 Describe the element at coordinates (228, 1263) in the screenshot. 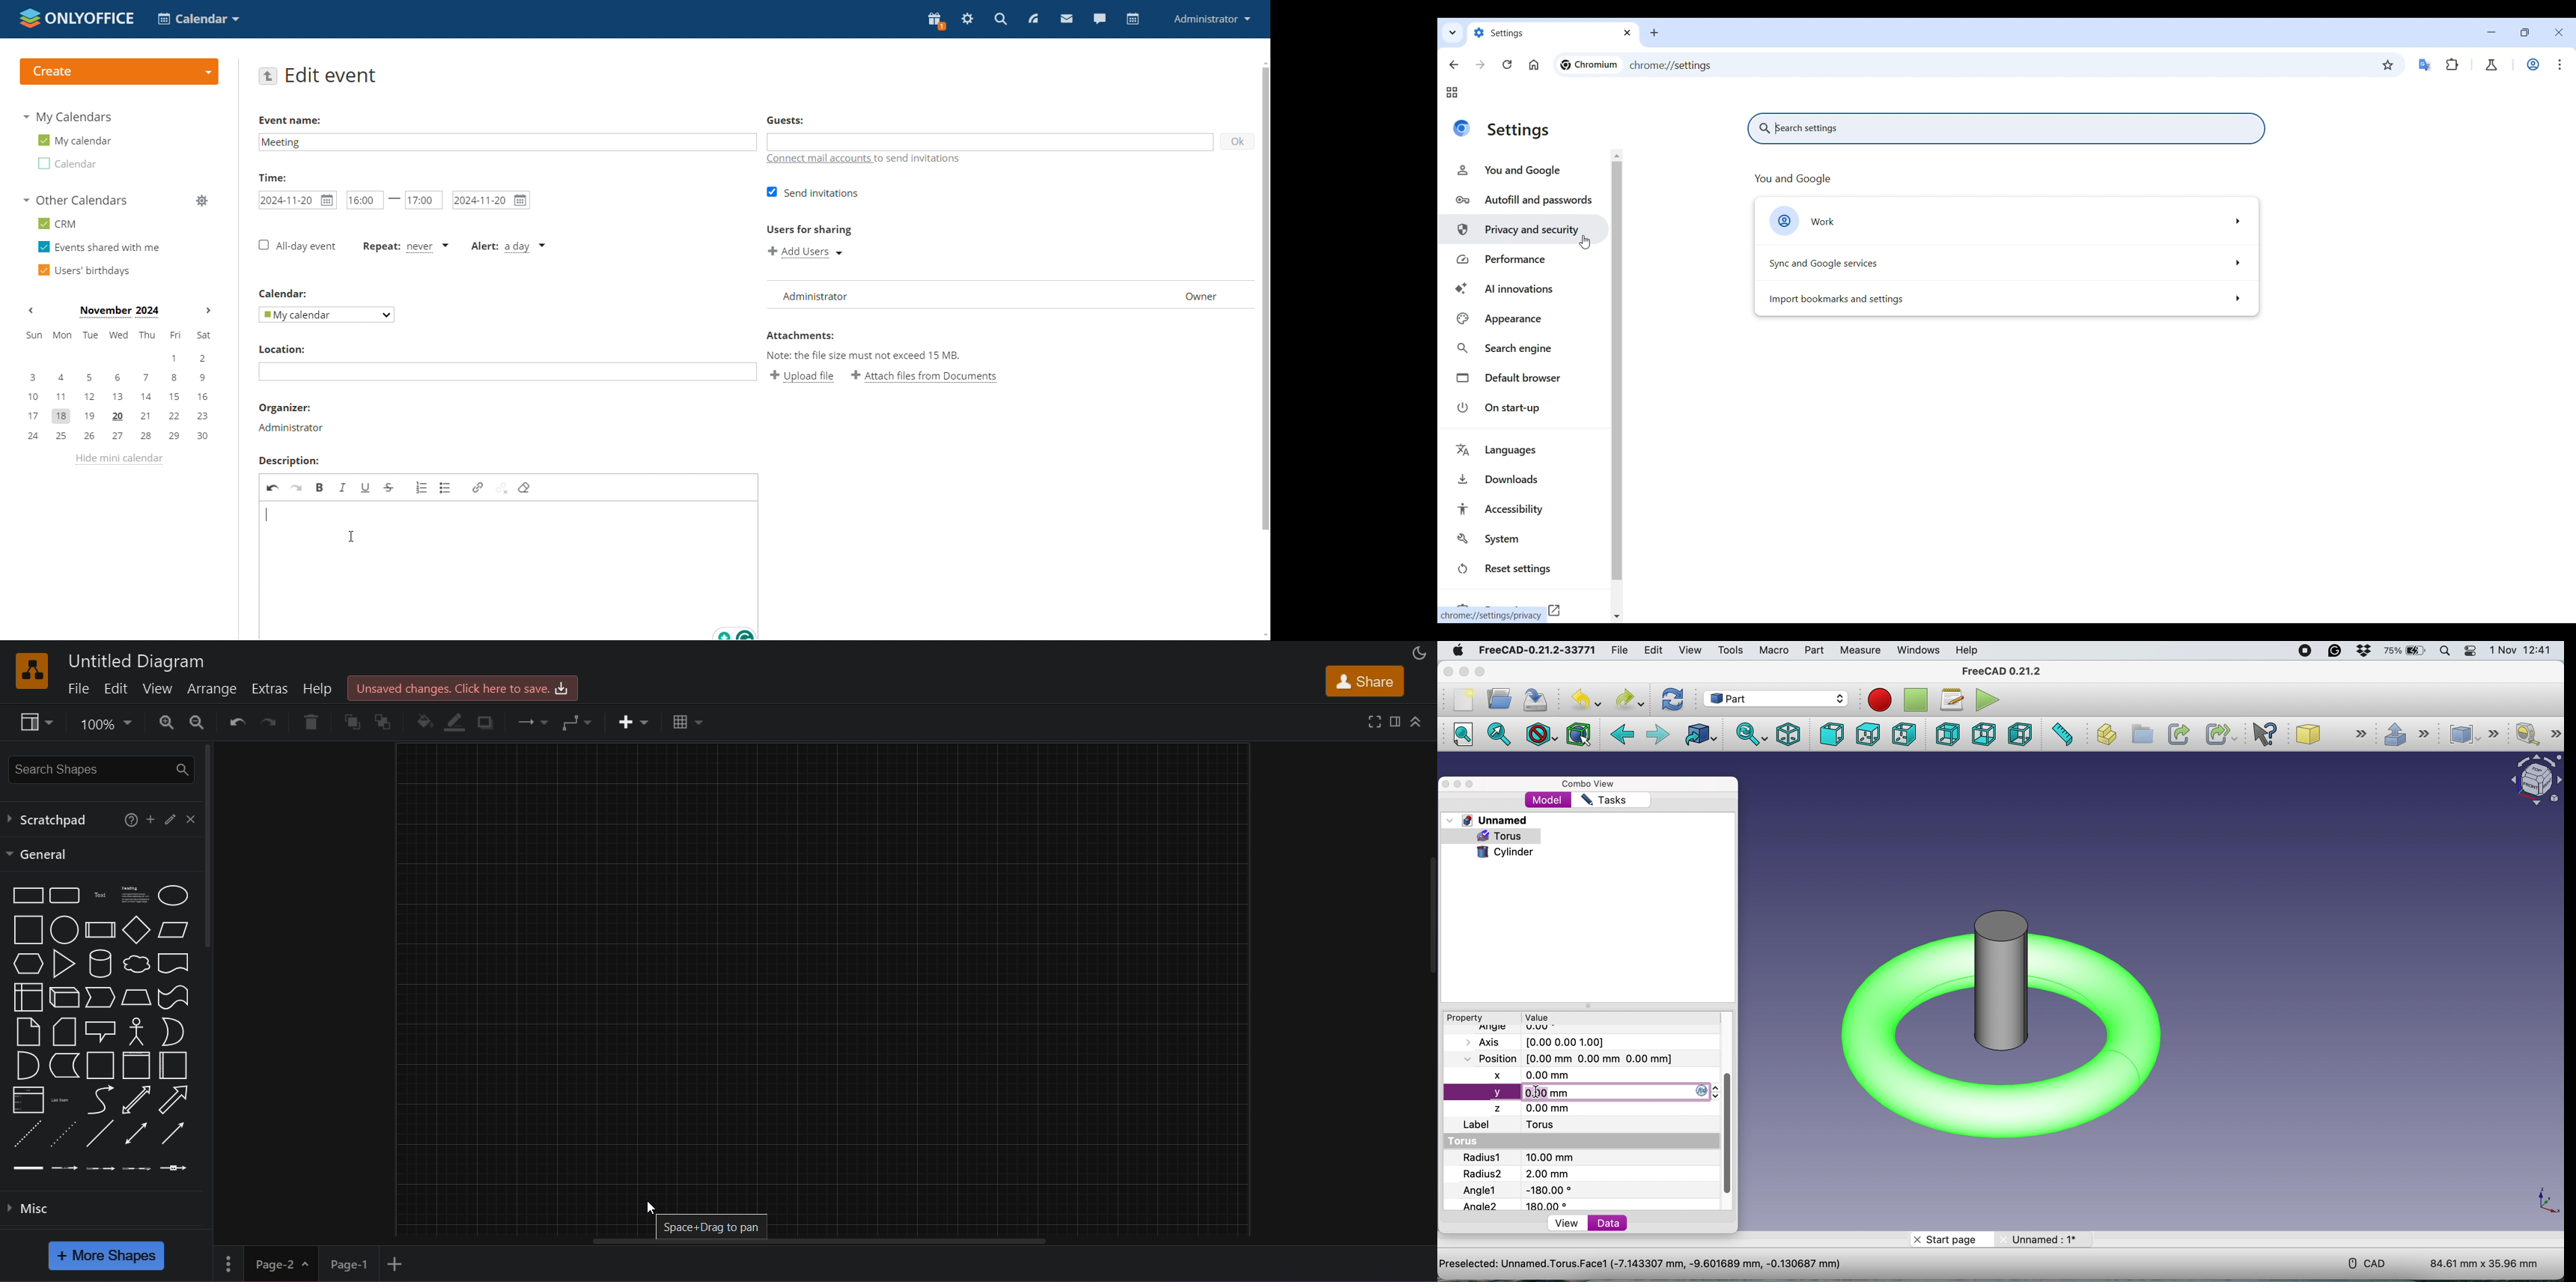

I see `page options` at that location.